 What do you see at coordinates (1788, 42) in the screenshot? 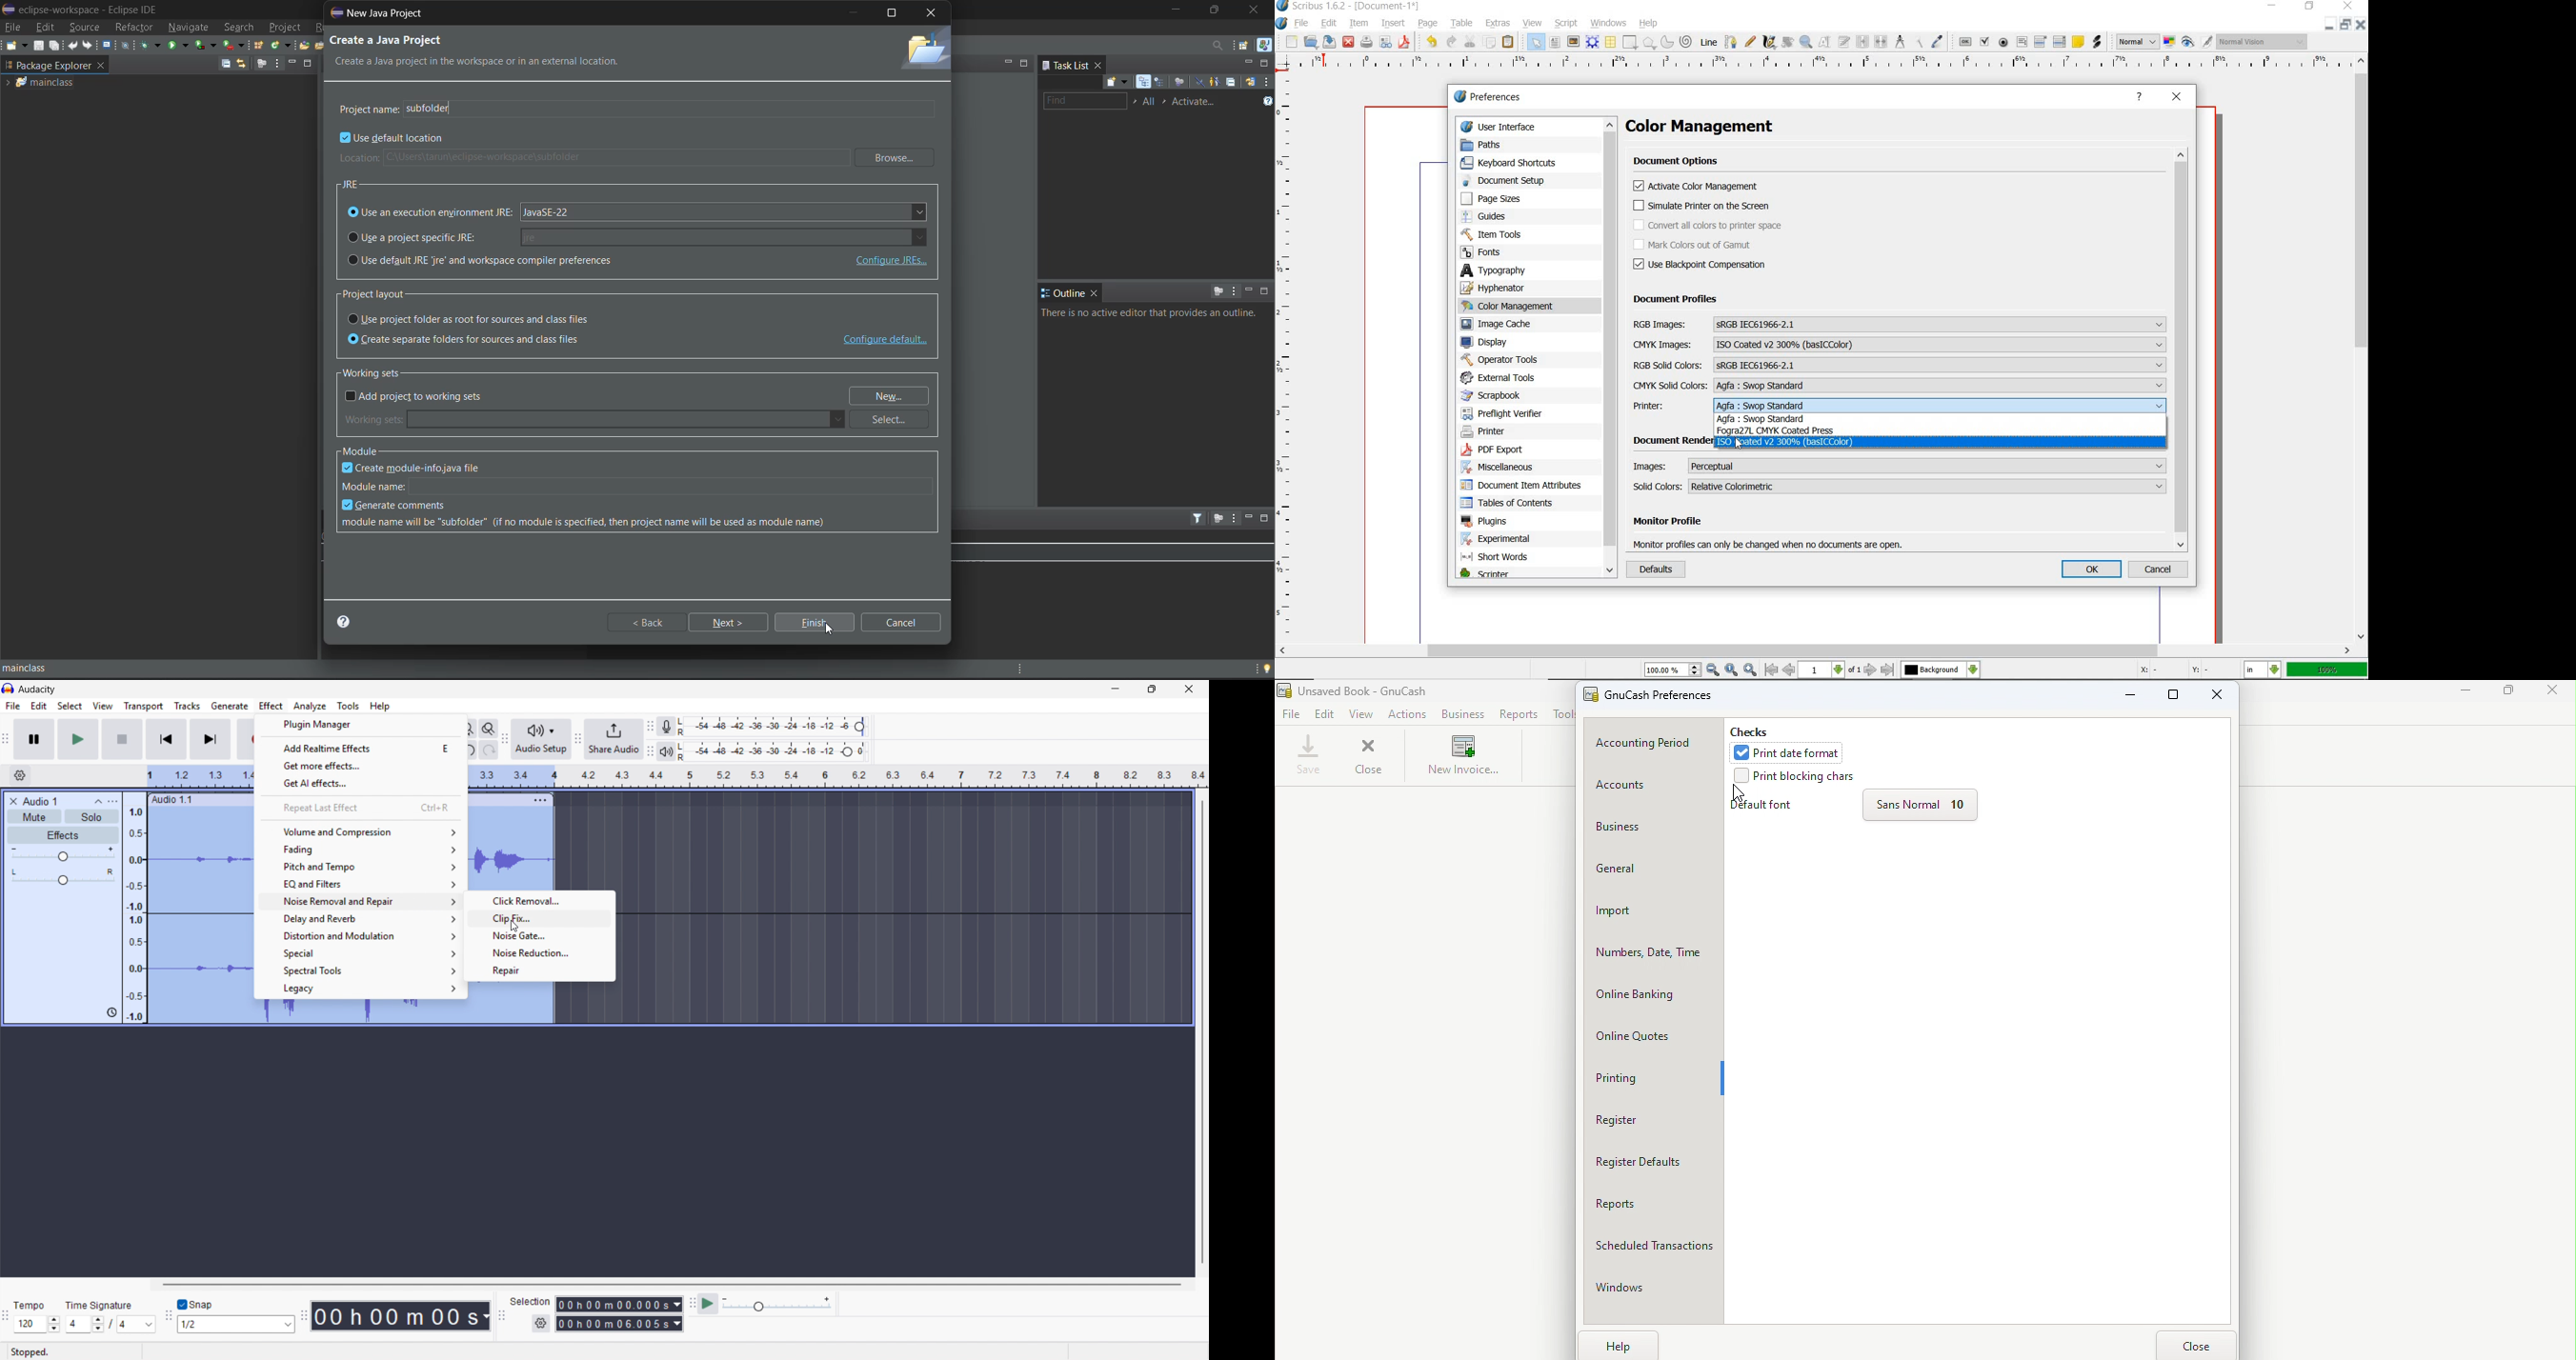
I see `rotate item` at bounding box center [1788, 42].